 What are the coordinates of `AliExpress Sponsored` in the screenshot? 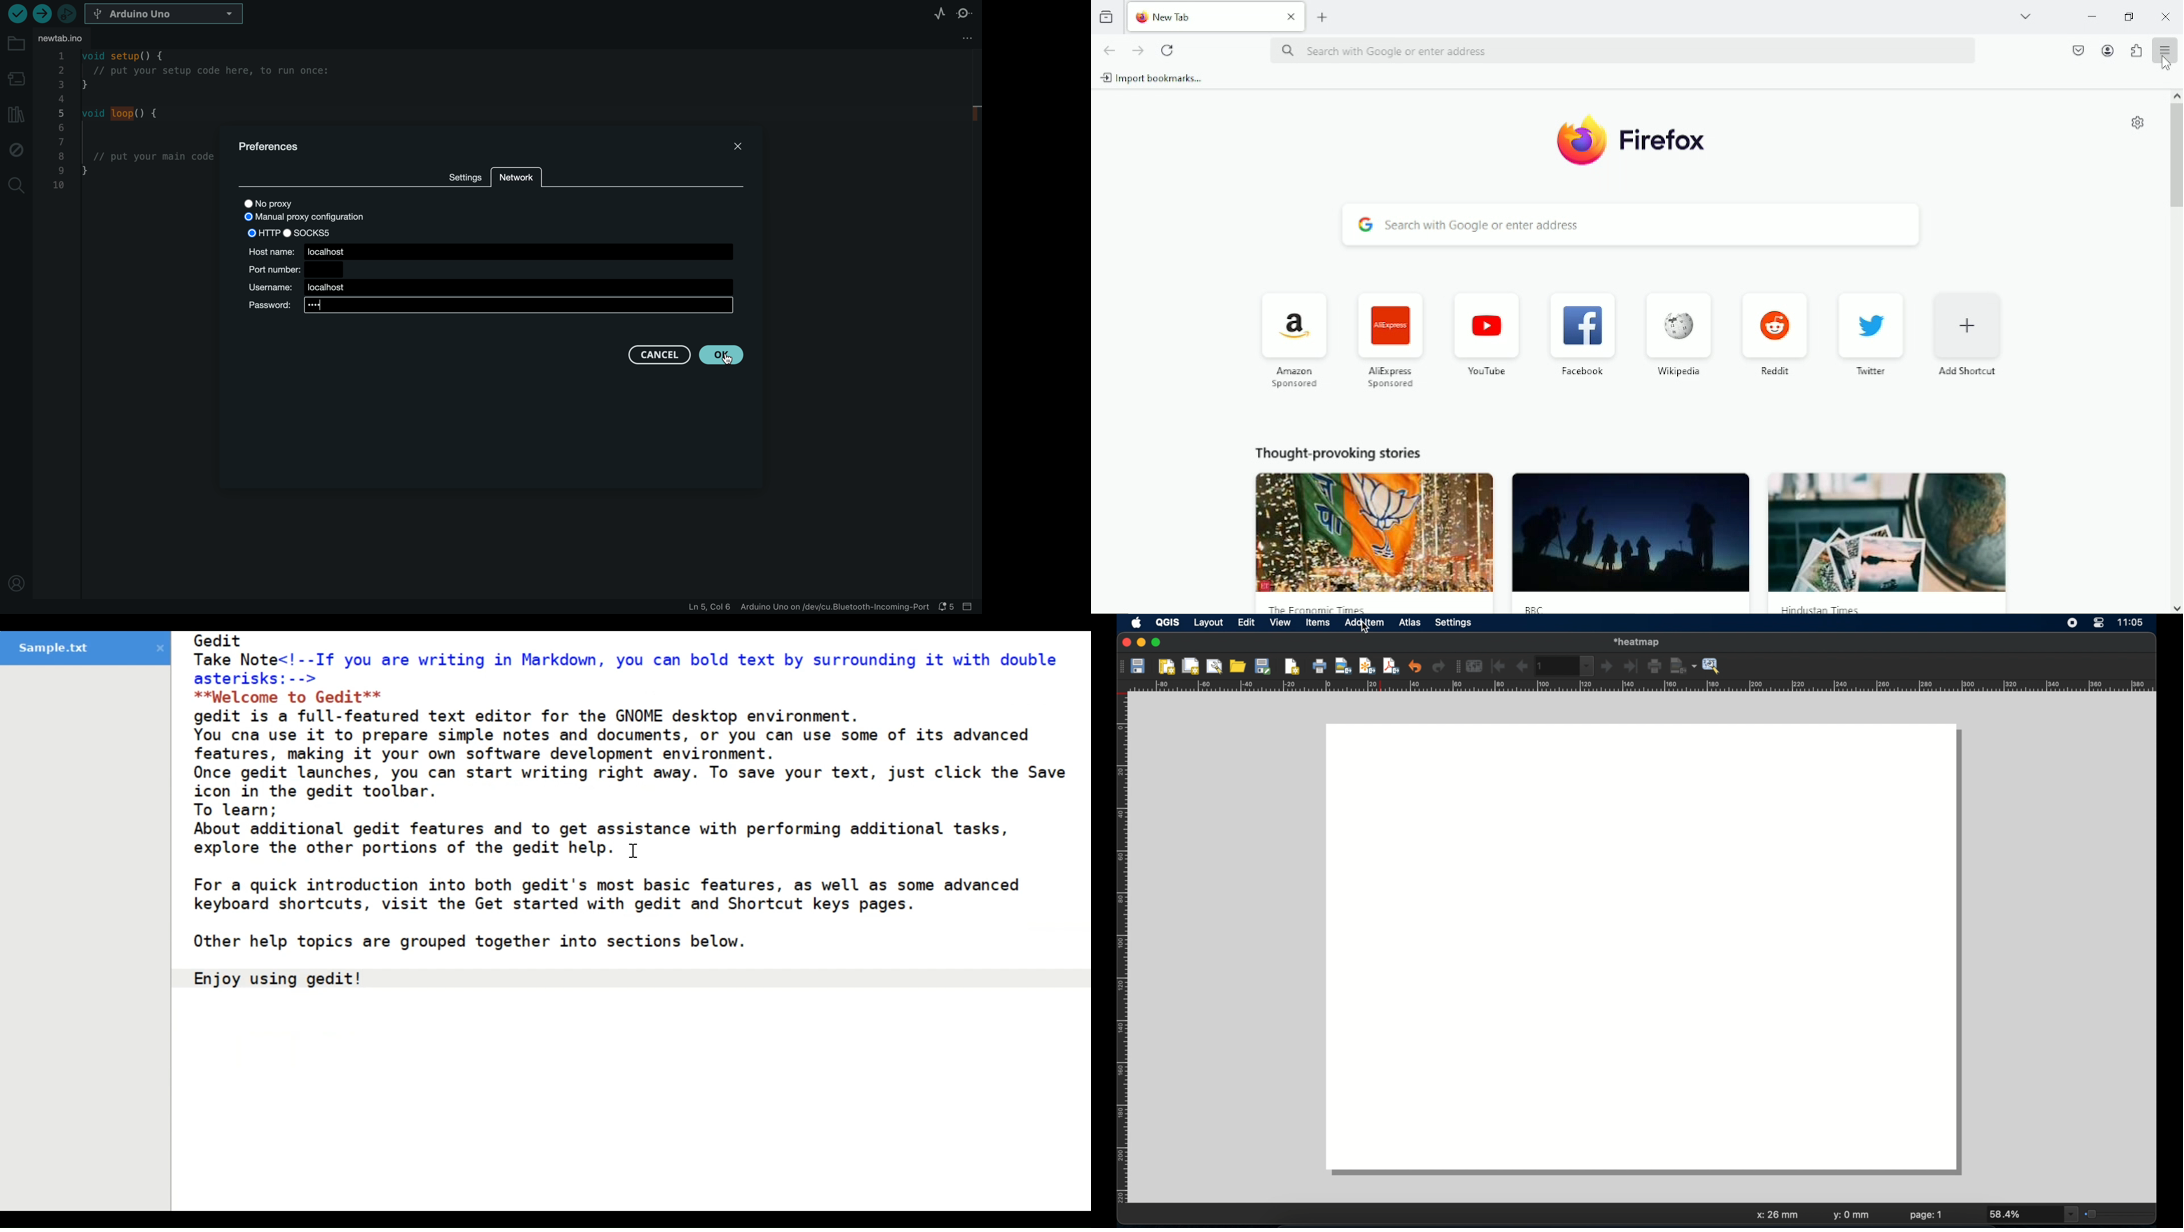 It's located at (1391, 339).